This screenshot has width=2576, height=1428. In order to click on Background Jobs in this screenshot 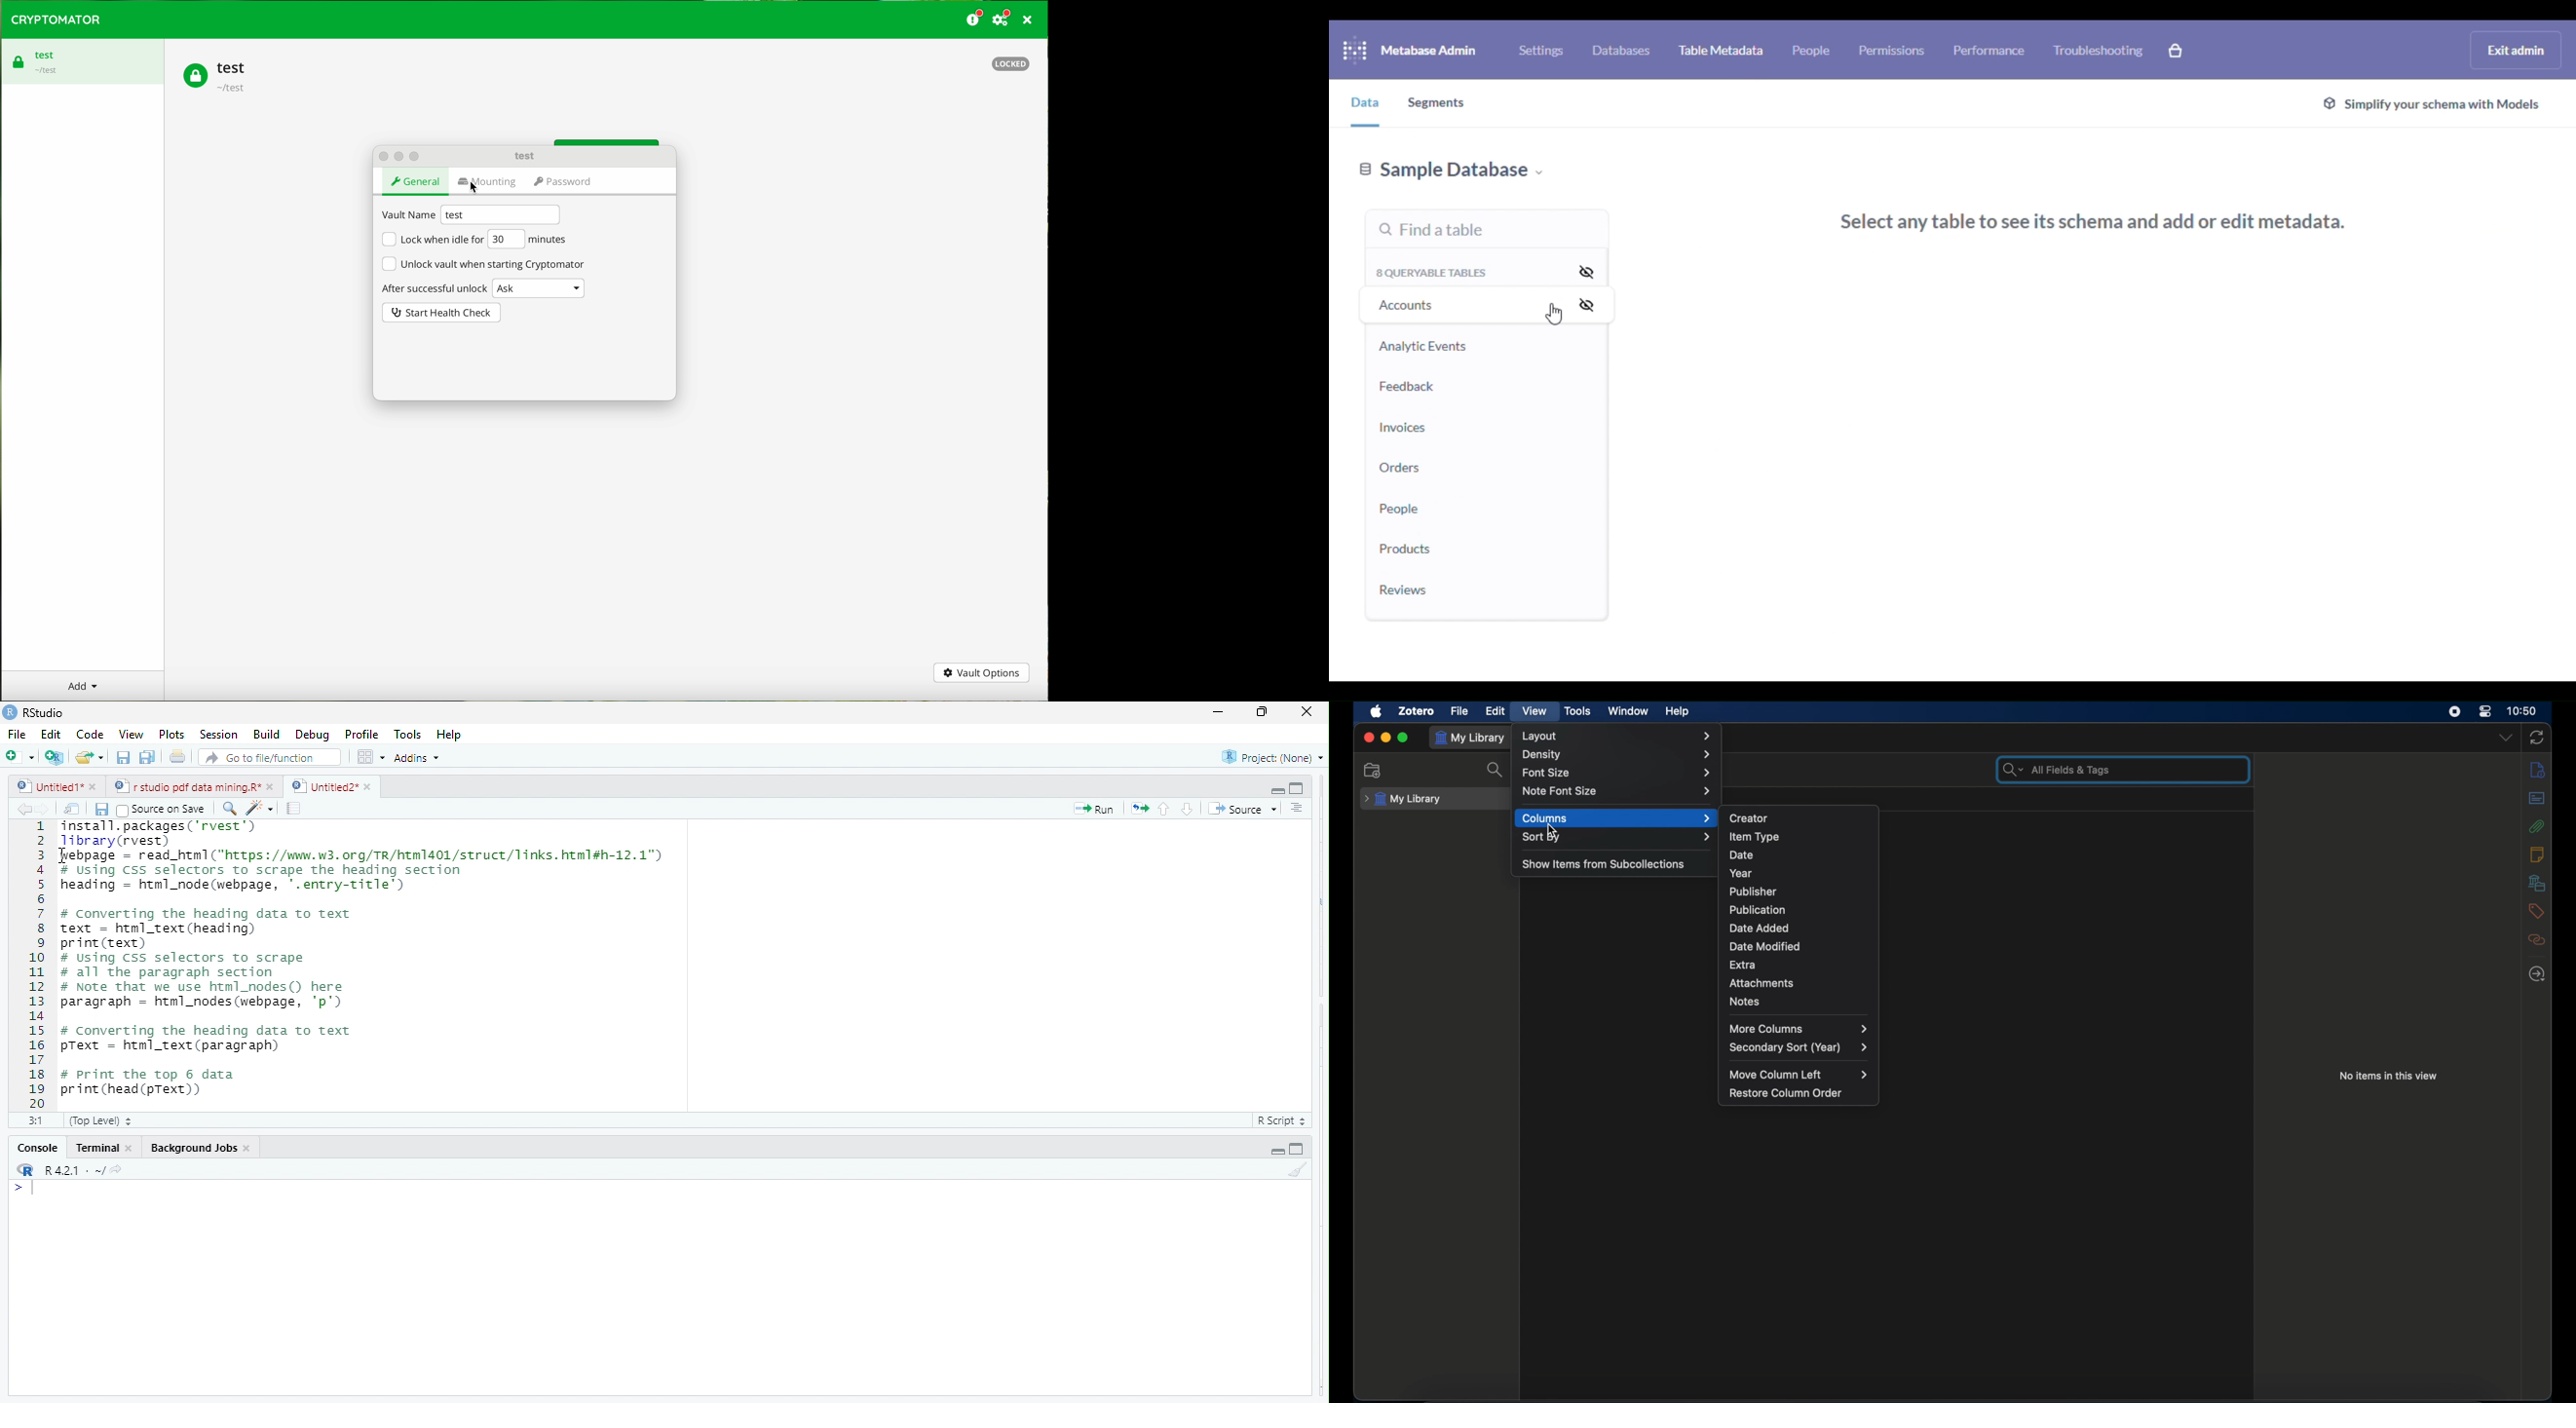, I will do `click(191, 1146)`.